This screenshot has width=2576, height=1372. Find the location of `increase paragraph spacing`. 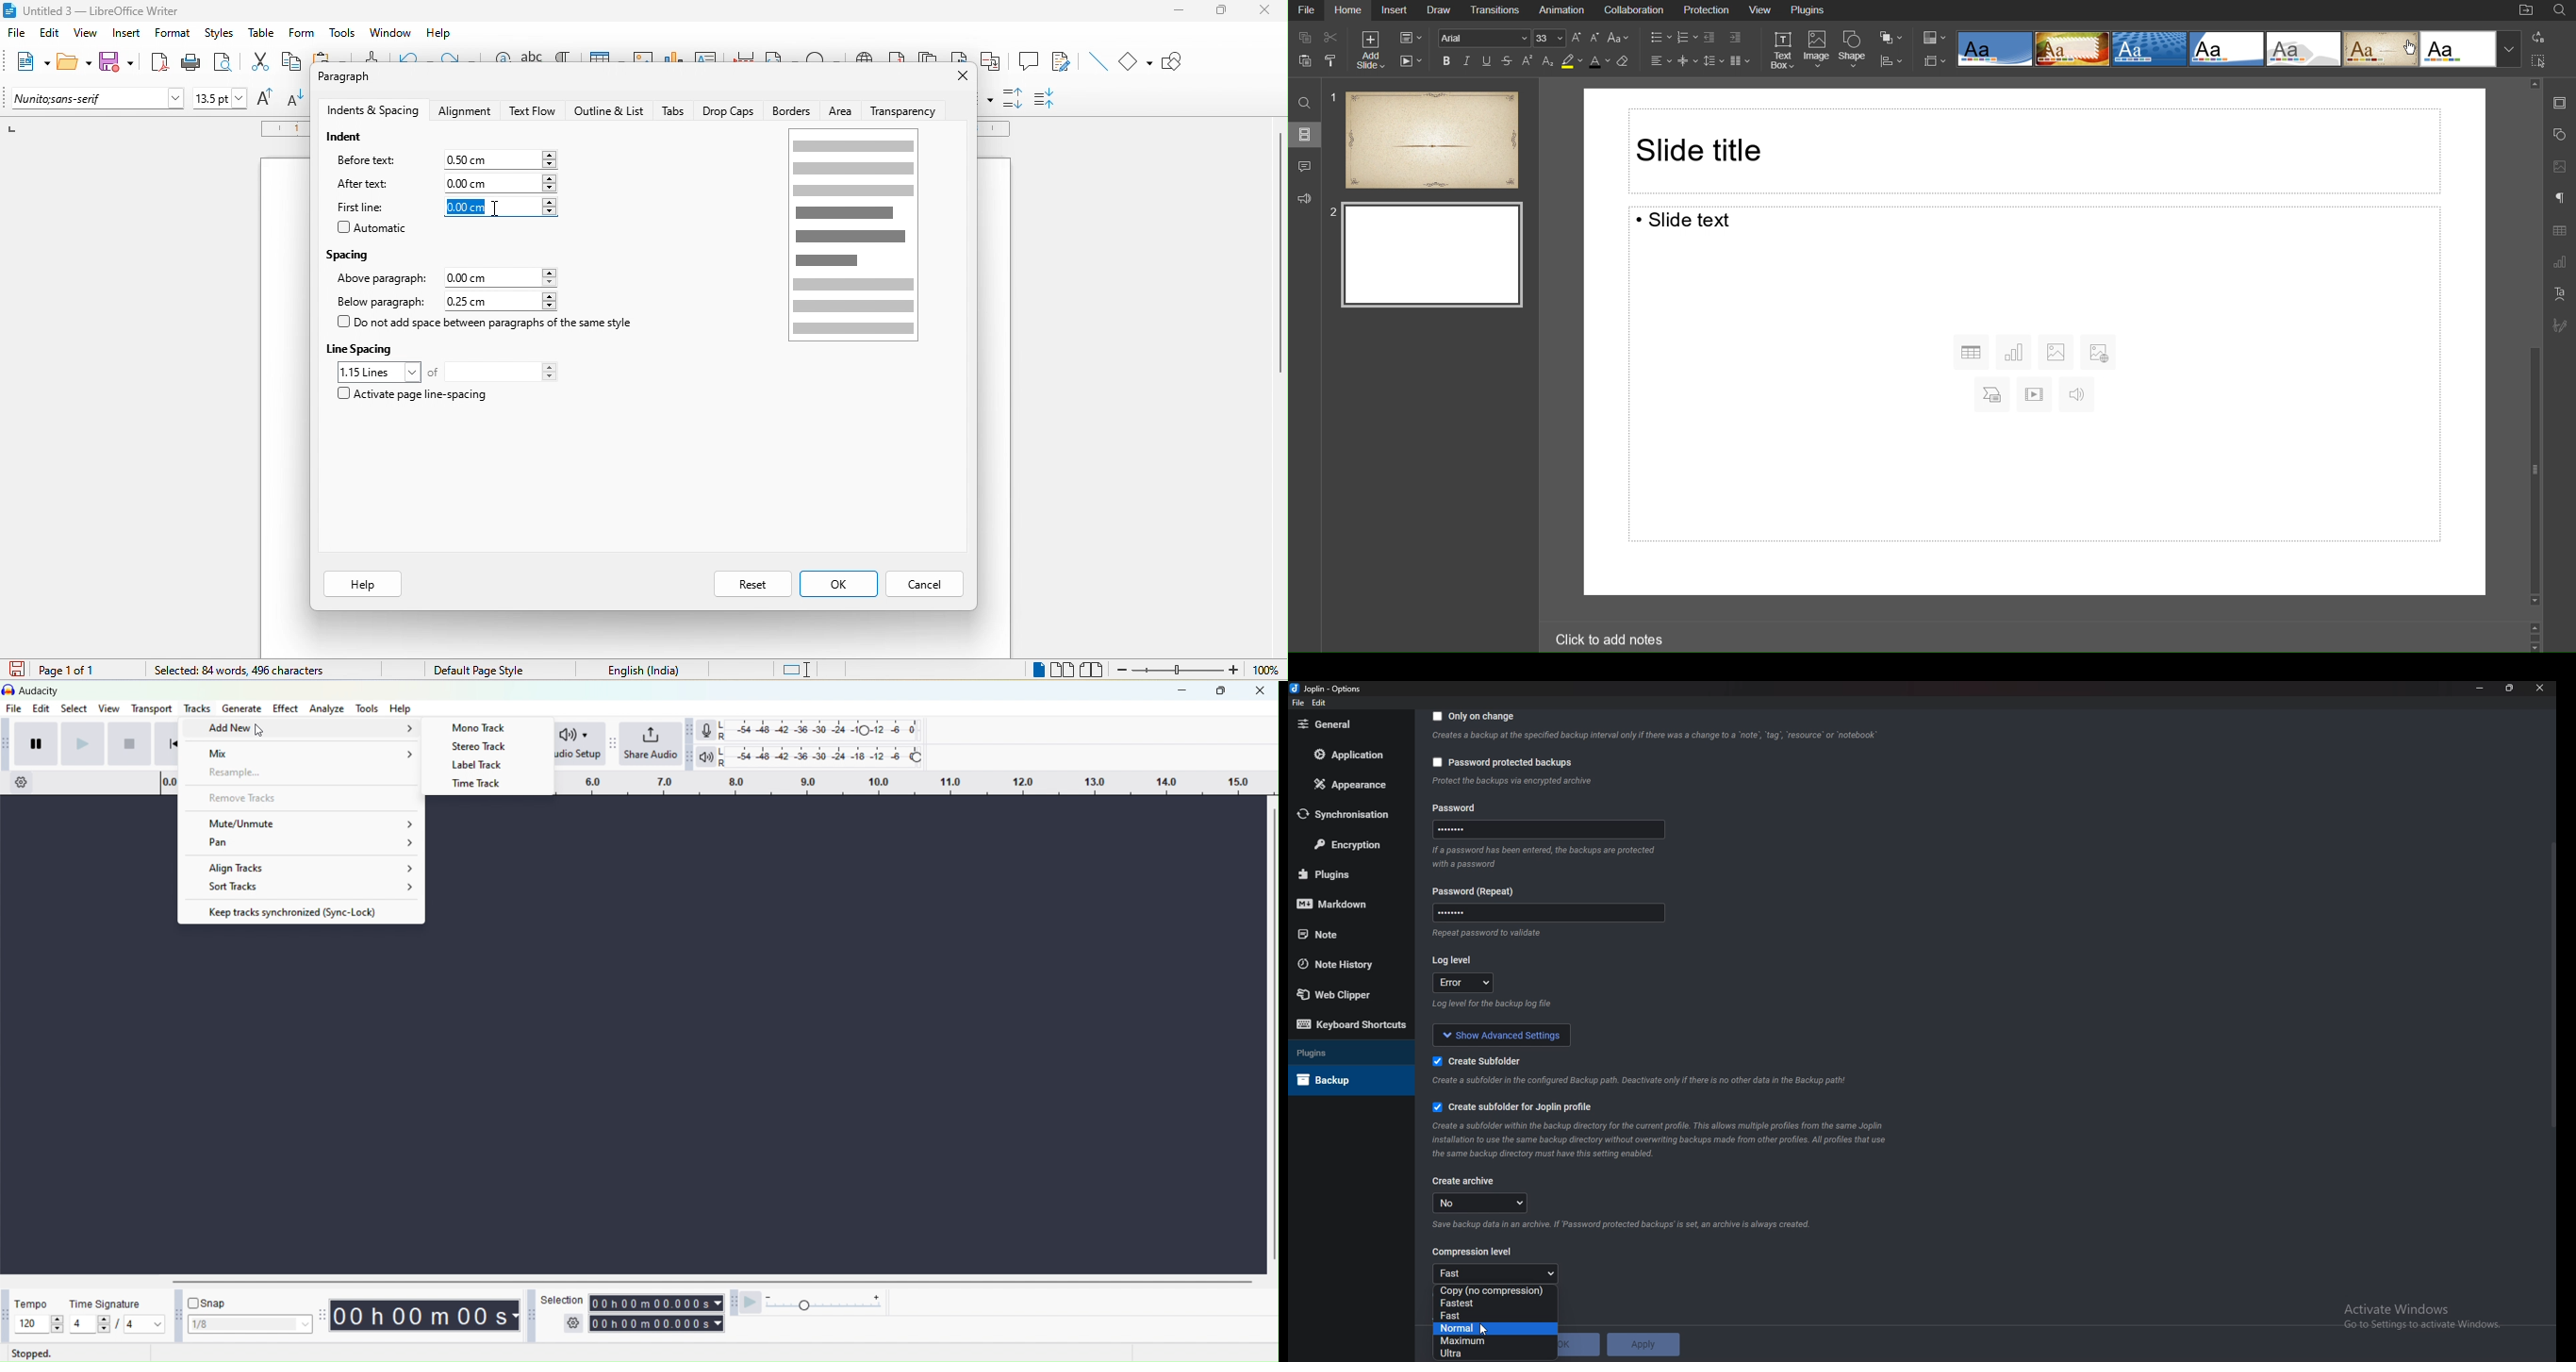

increase paragraph spacing is located at coordinates (1012, 96).